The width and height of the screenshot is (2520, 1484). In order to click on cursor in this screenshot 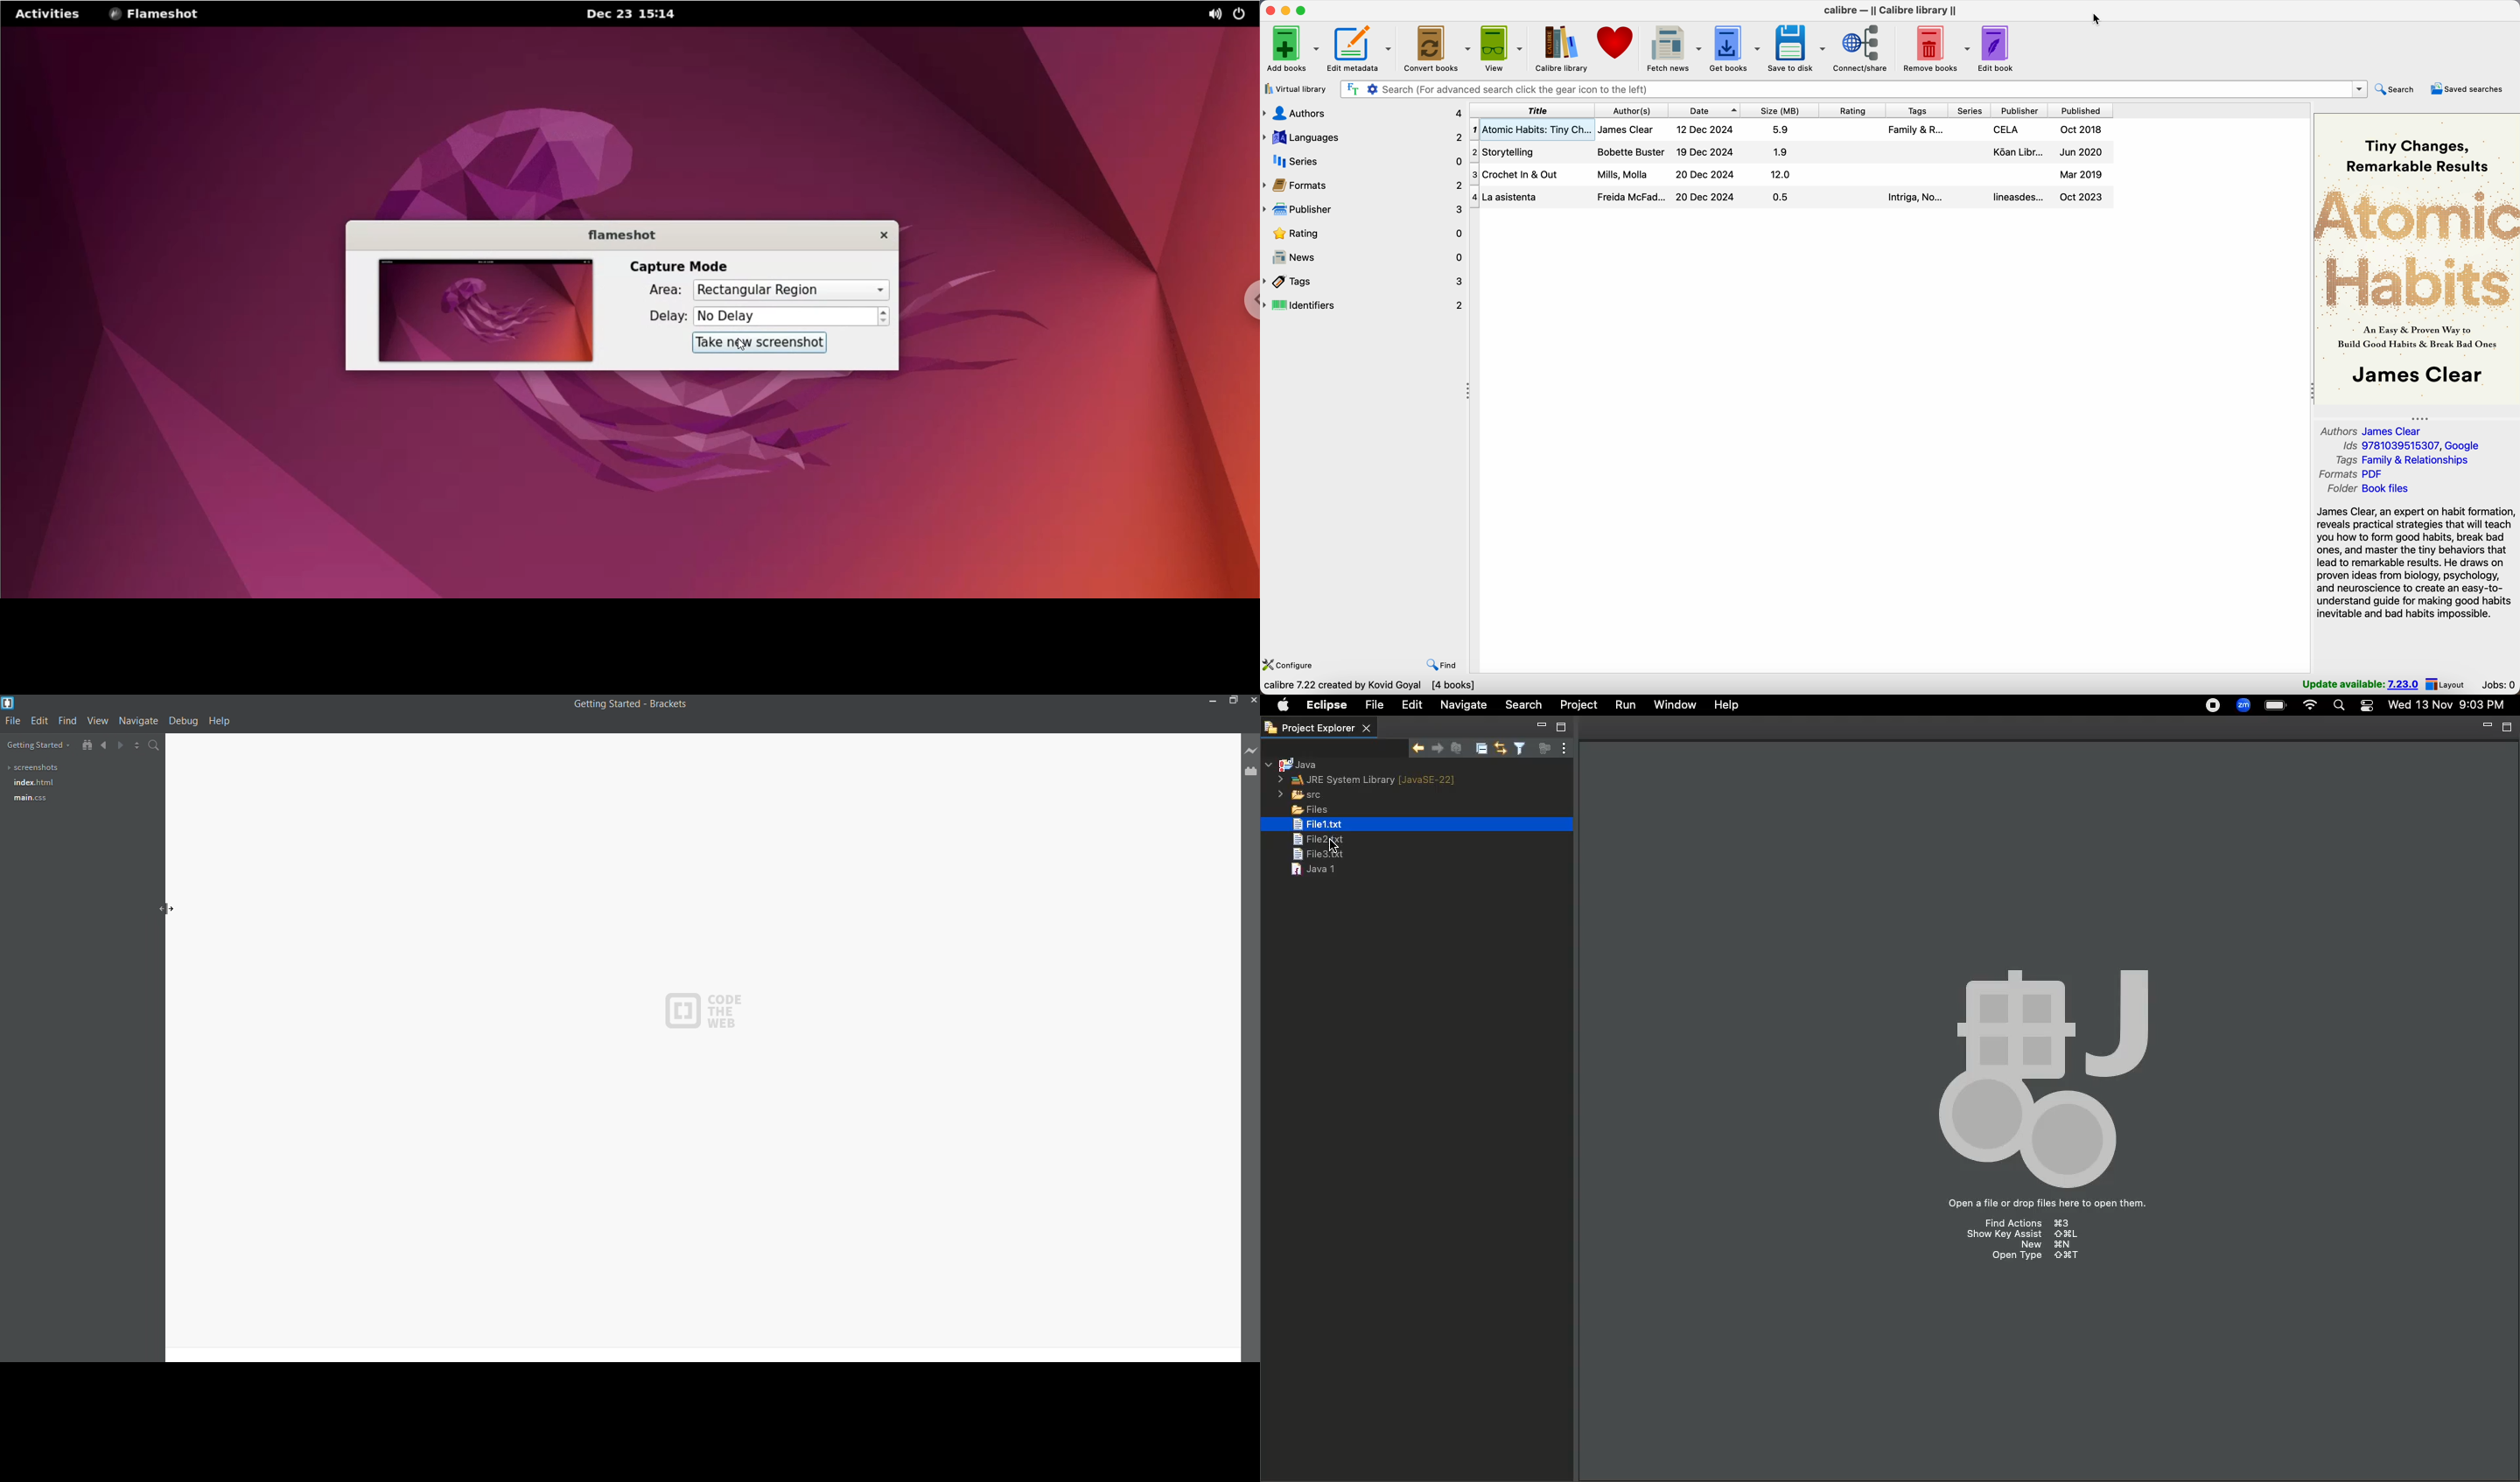, I will do `click(161, 902)`.